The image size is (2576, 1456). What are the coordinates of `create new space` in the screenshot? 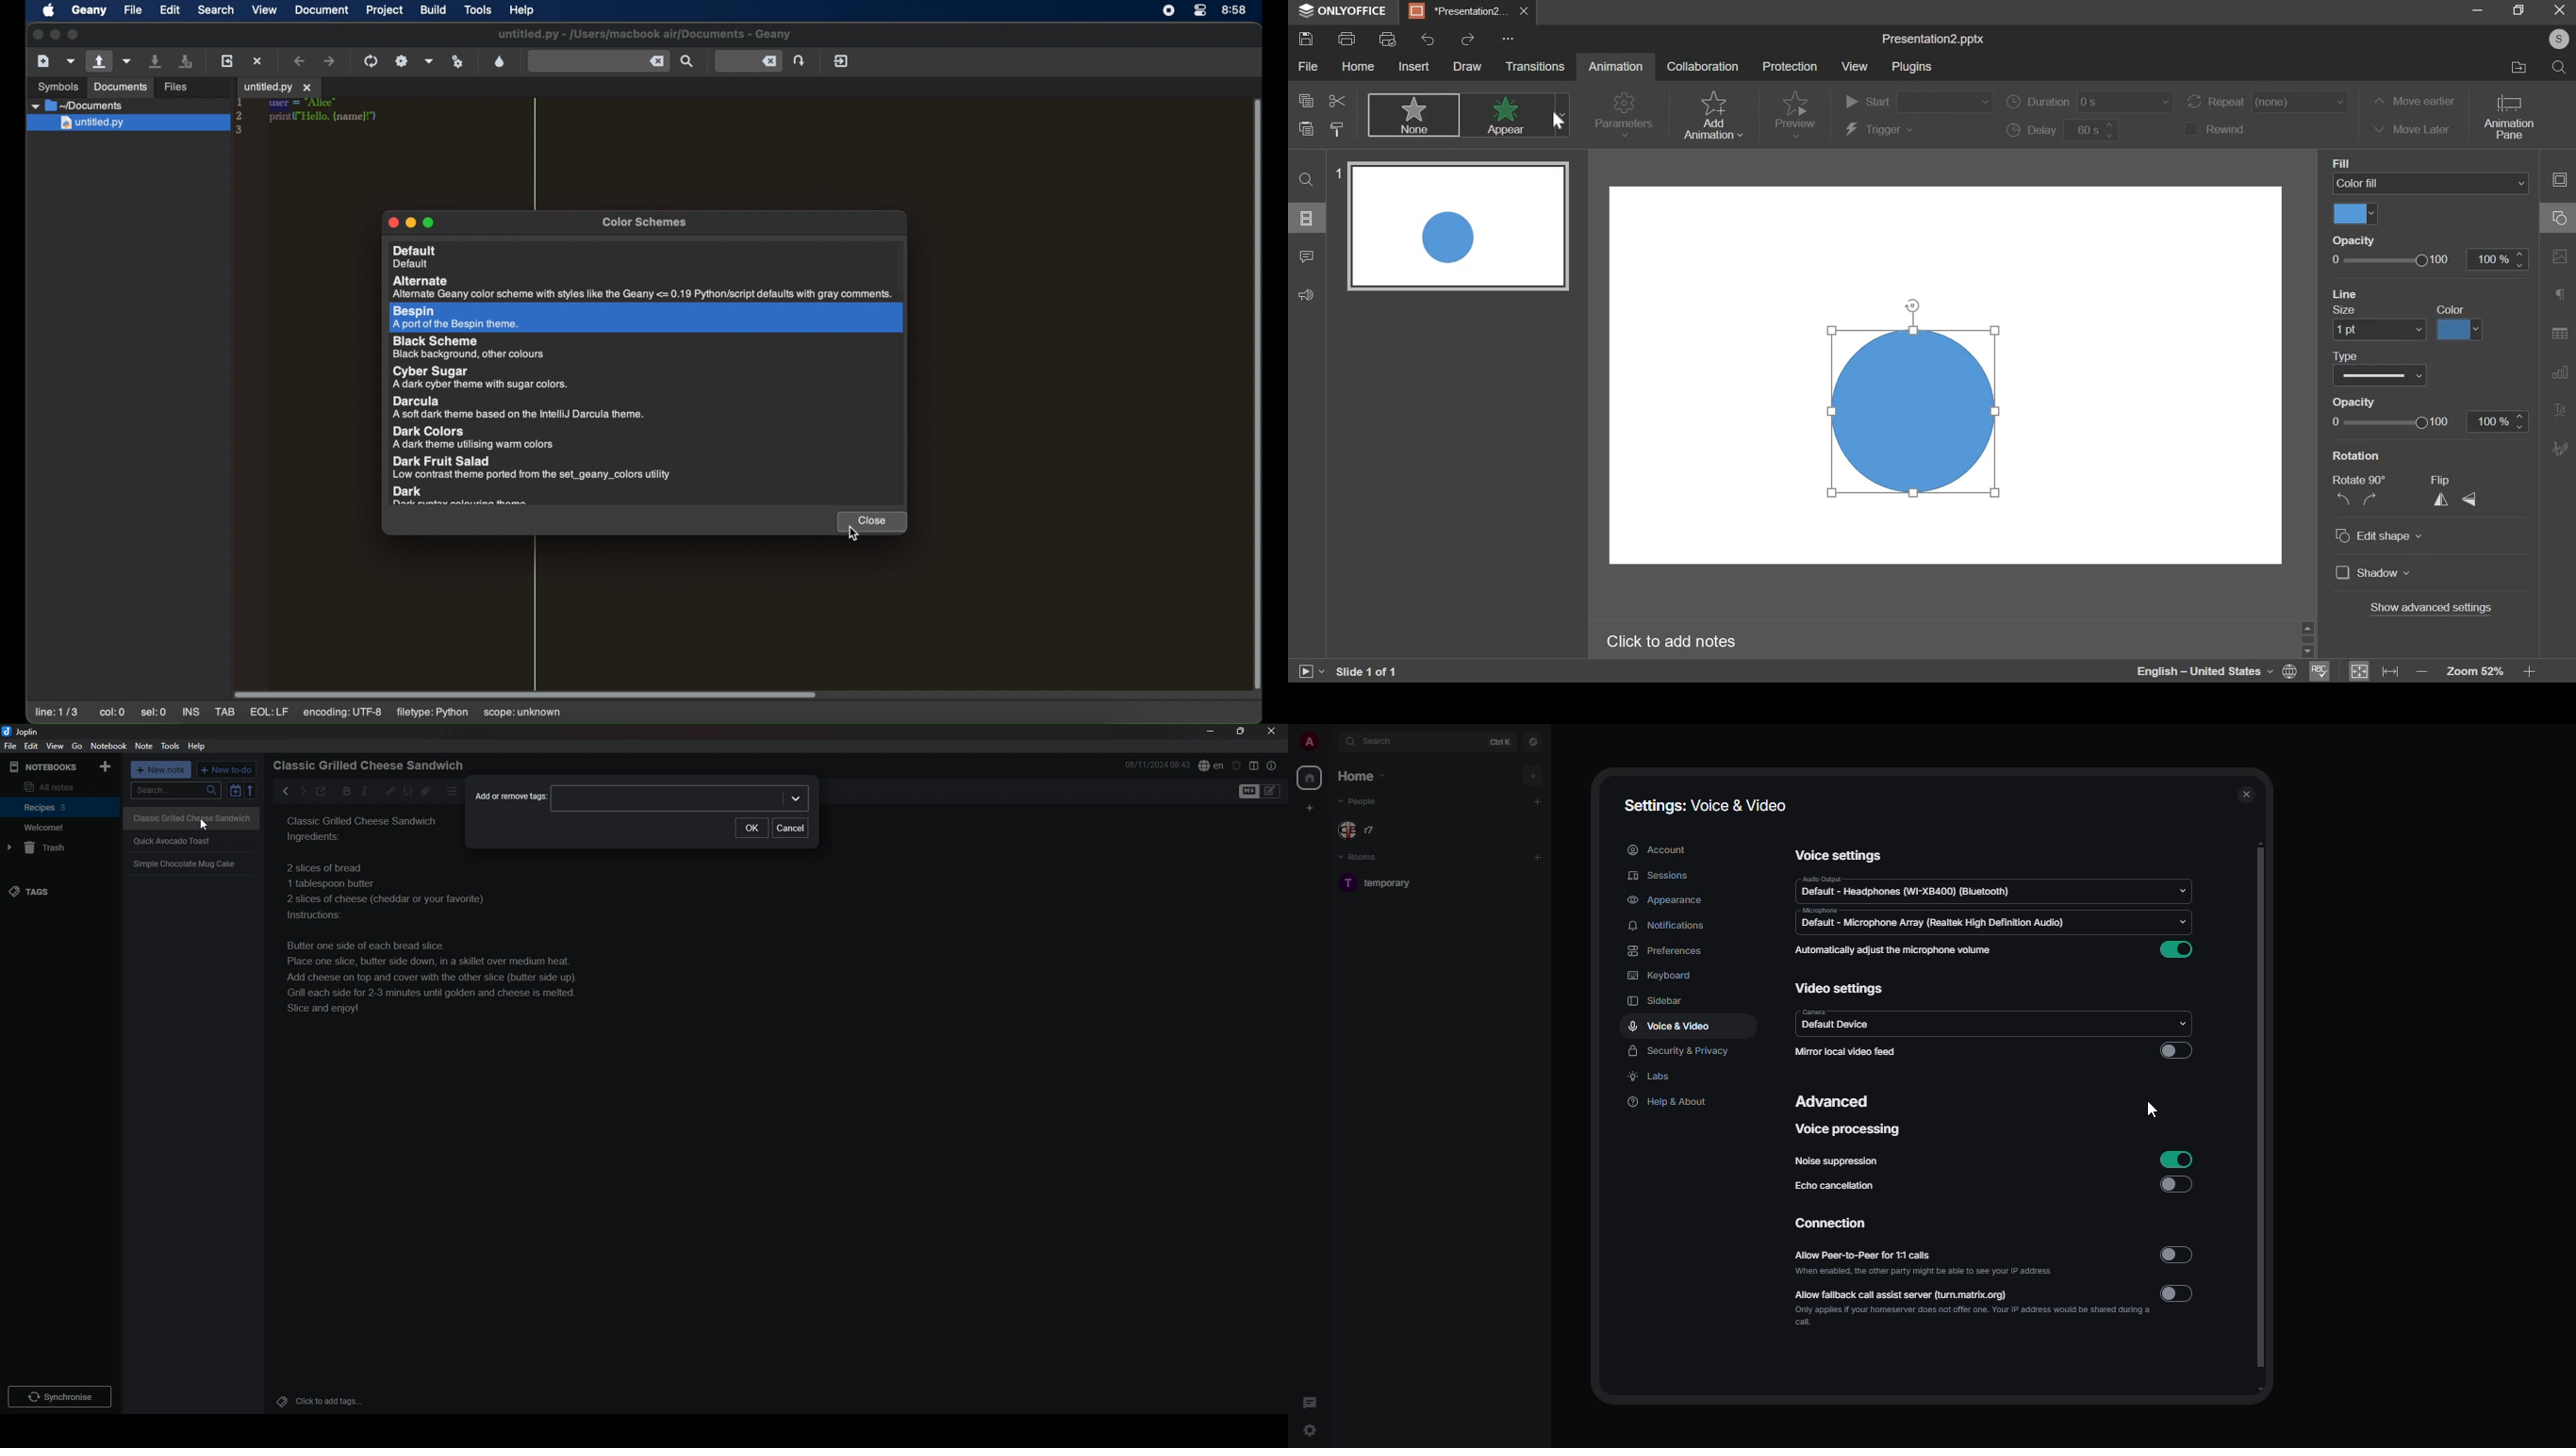 It's located at (1313, 806).